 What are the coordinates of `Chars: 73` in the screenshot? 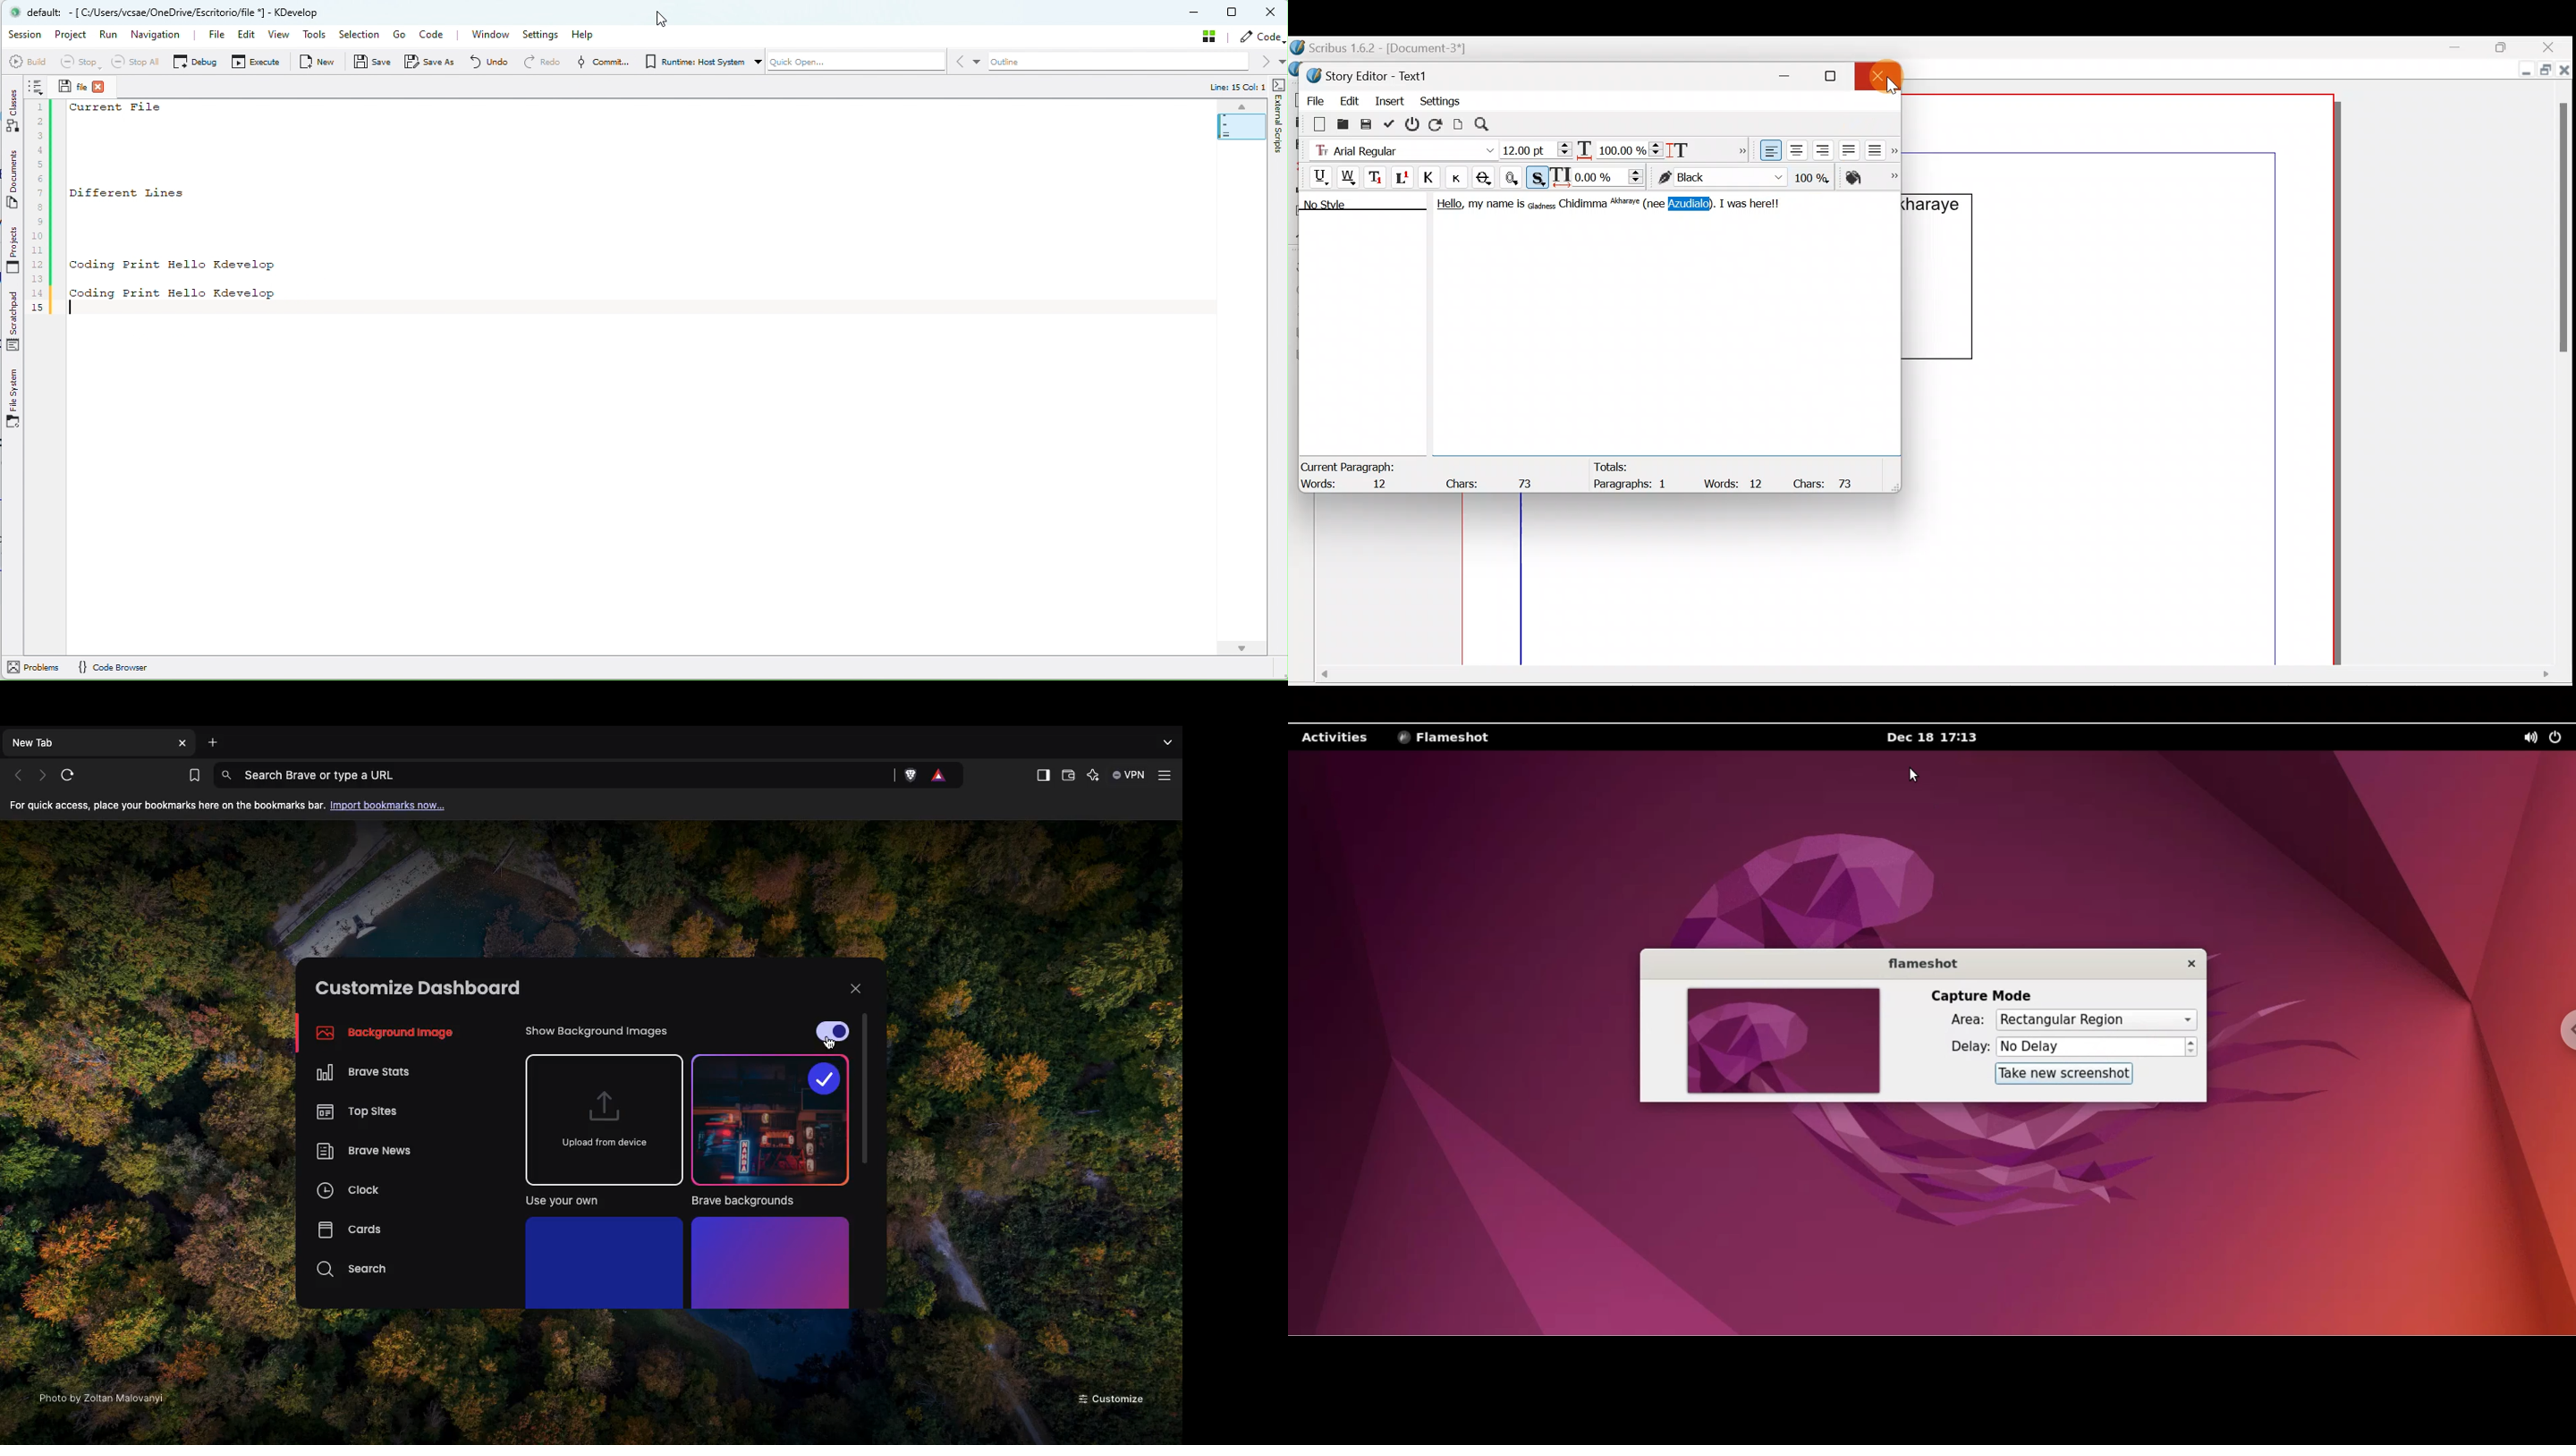 It's located at (1829, 482).